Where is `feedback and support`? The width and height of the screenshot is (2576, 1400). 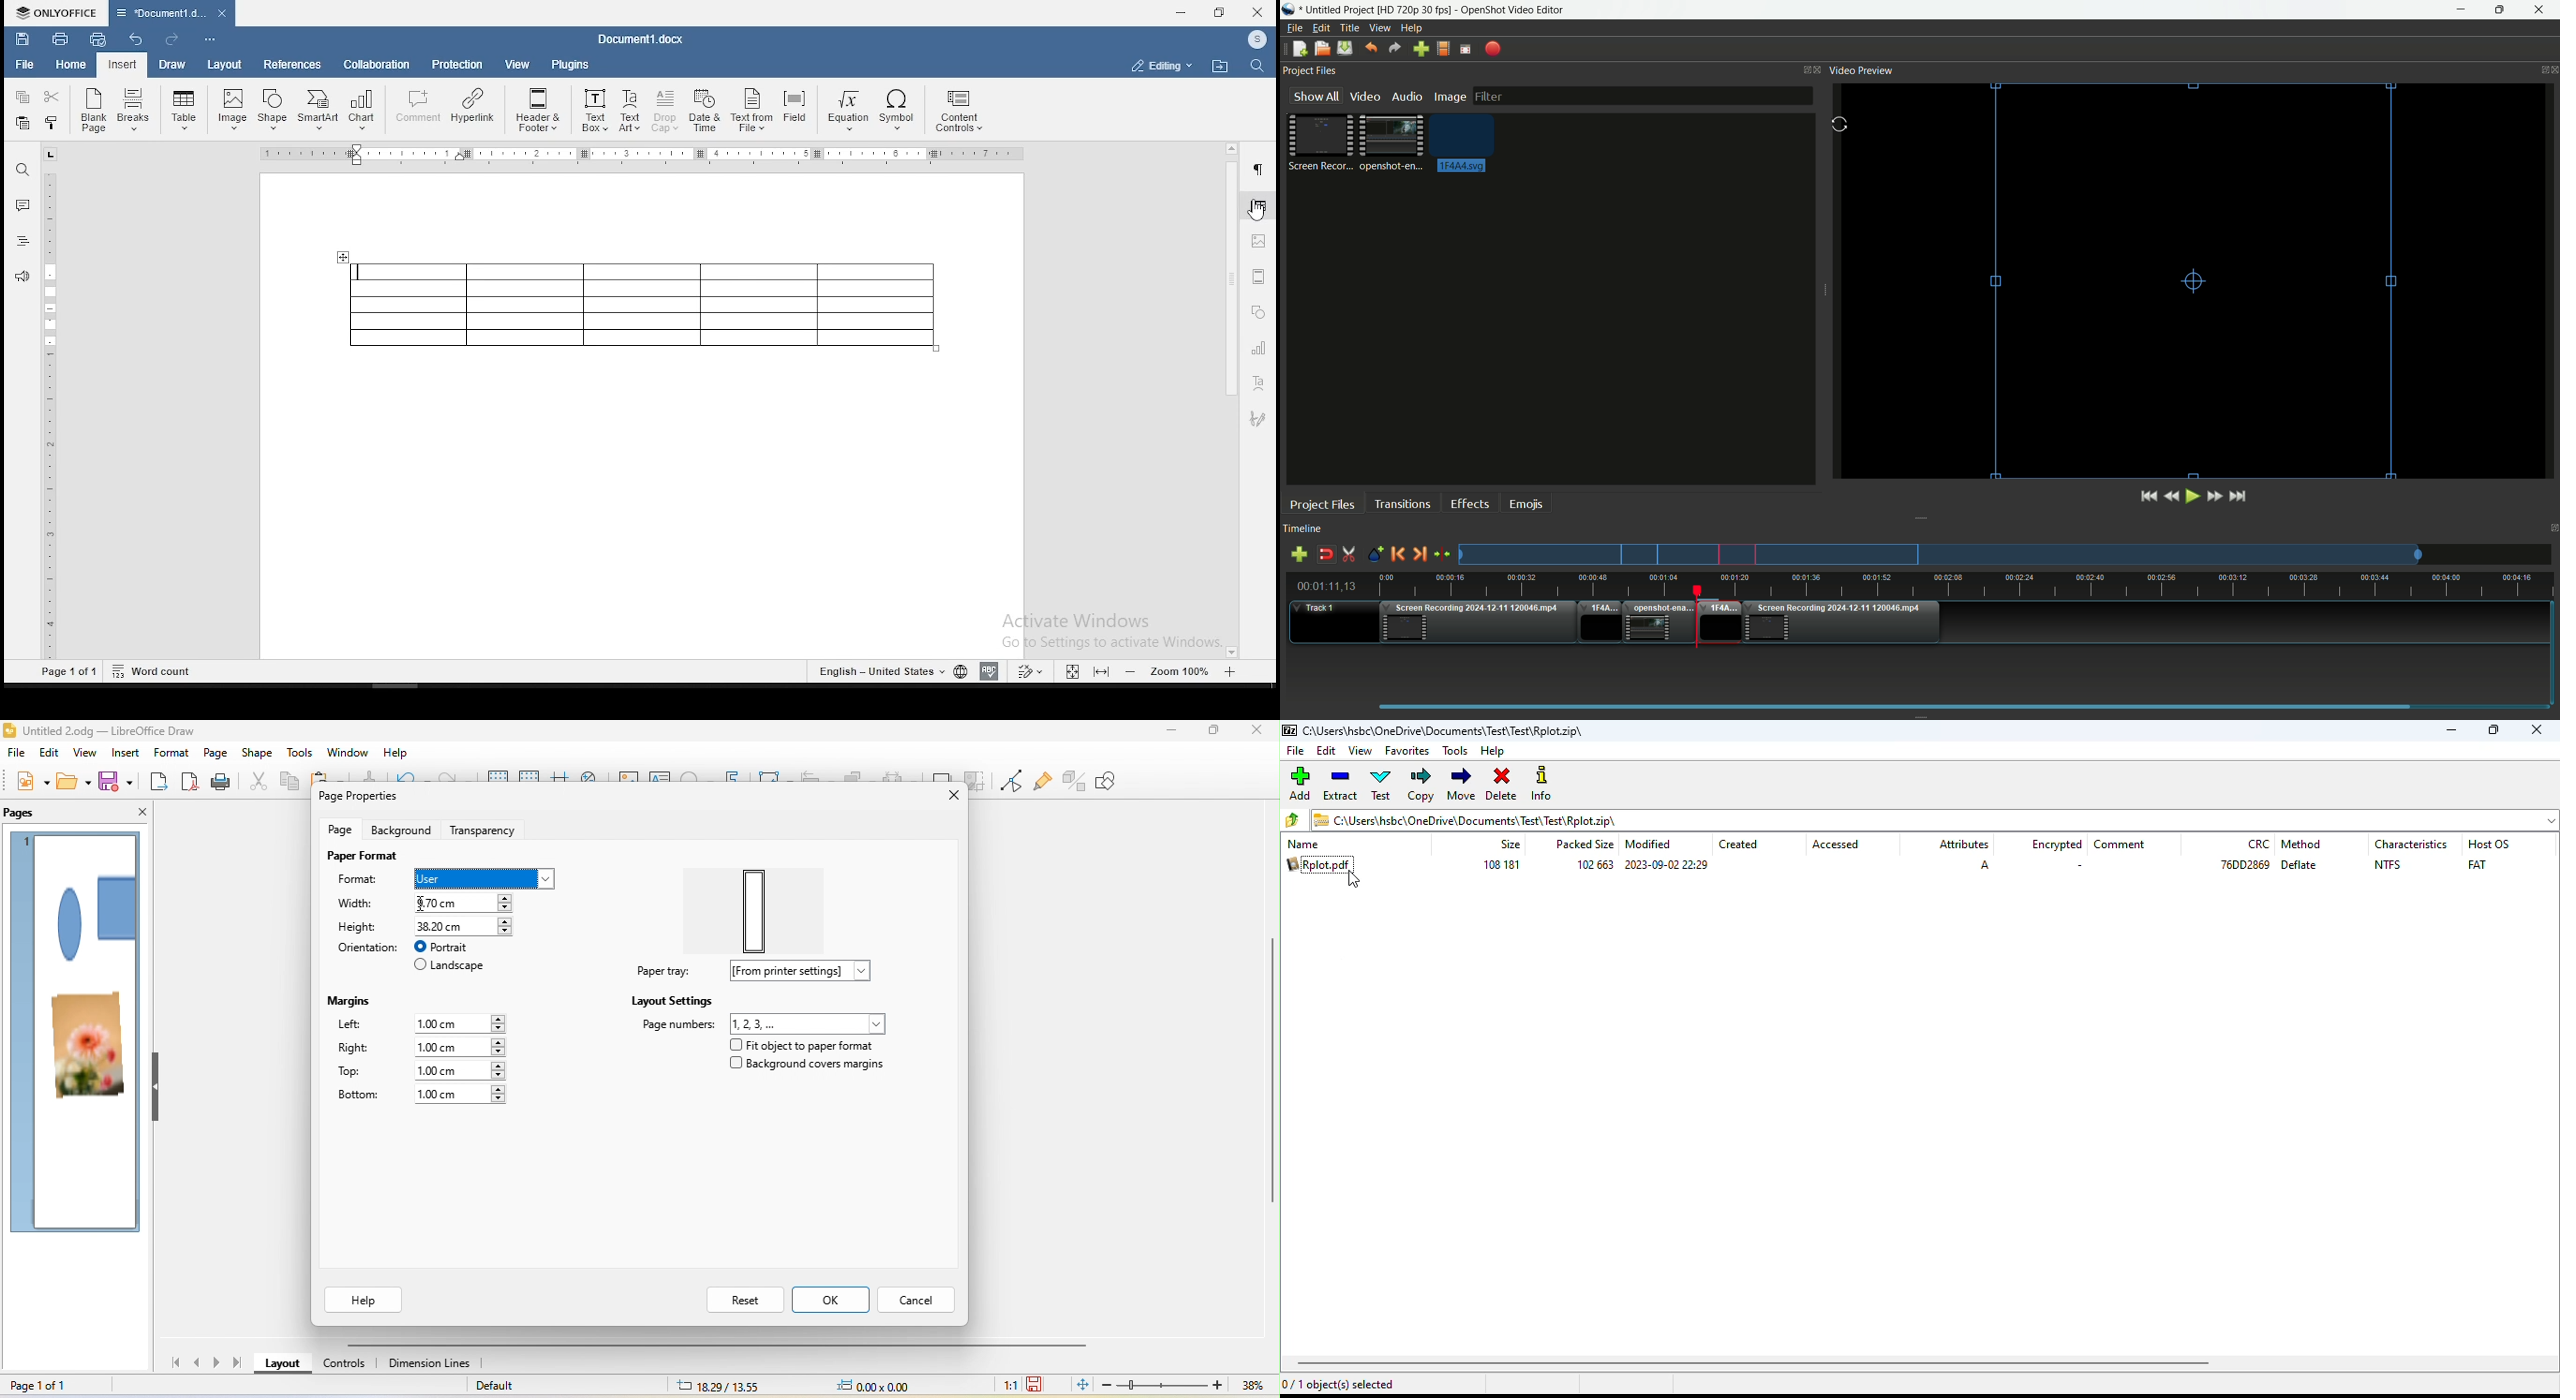 feedback and support is located at coordinates (23, 275).